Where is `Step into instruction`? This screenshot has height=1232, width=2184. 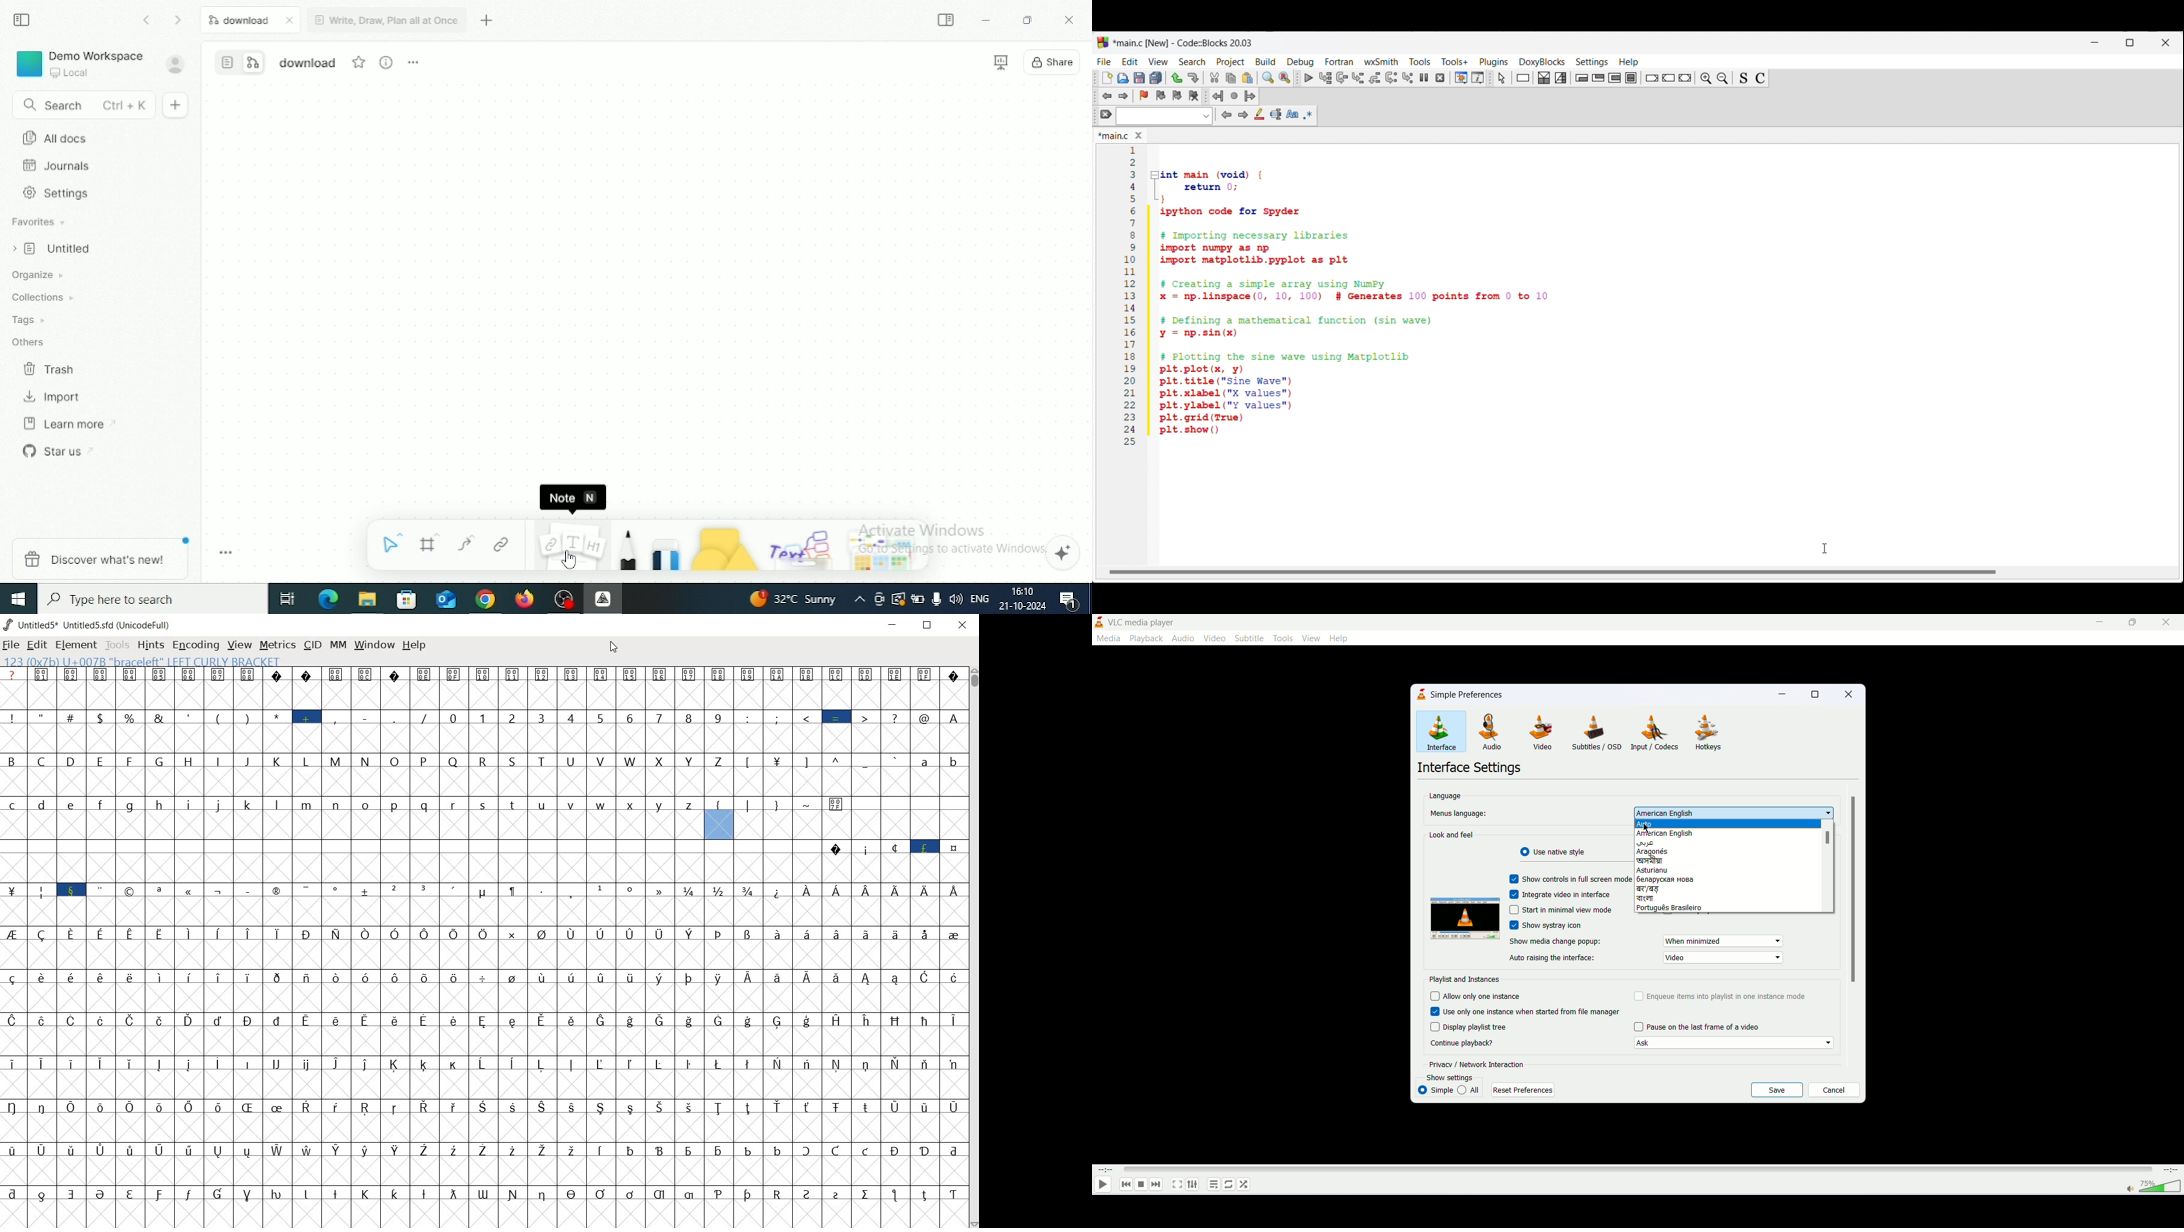 Step into instruction is located at coordinates (1408, 78).